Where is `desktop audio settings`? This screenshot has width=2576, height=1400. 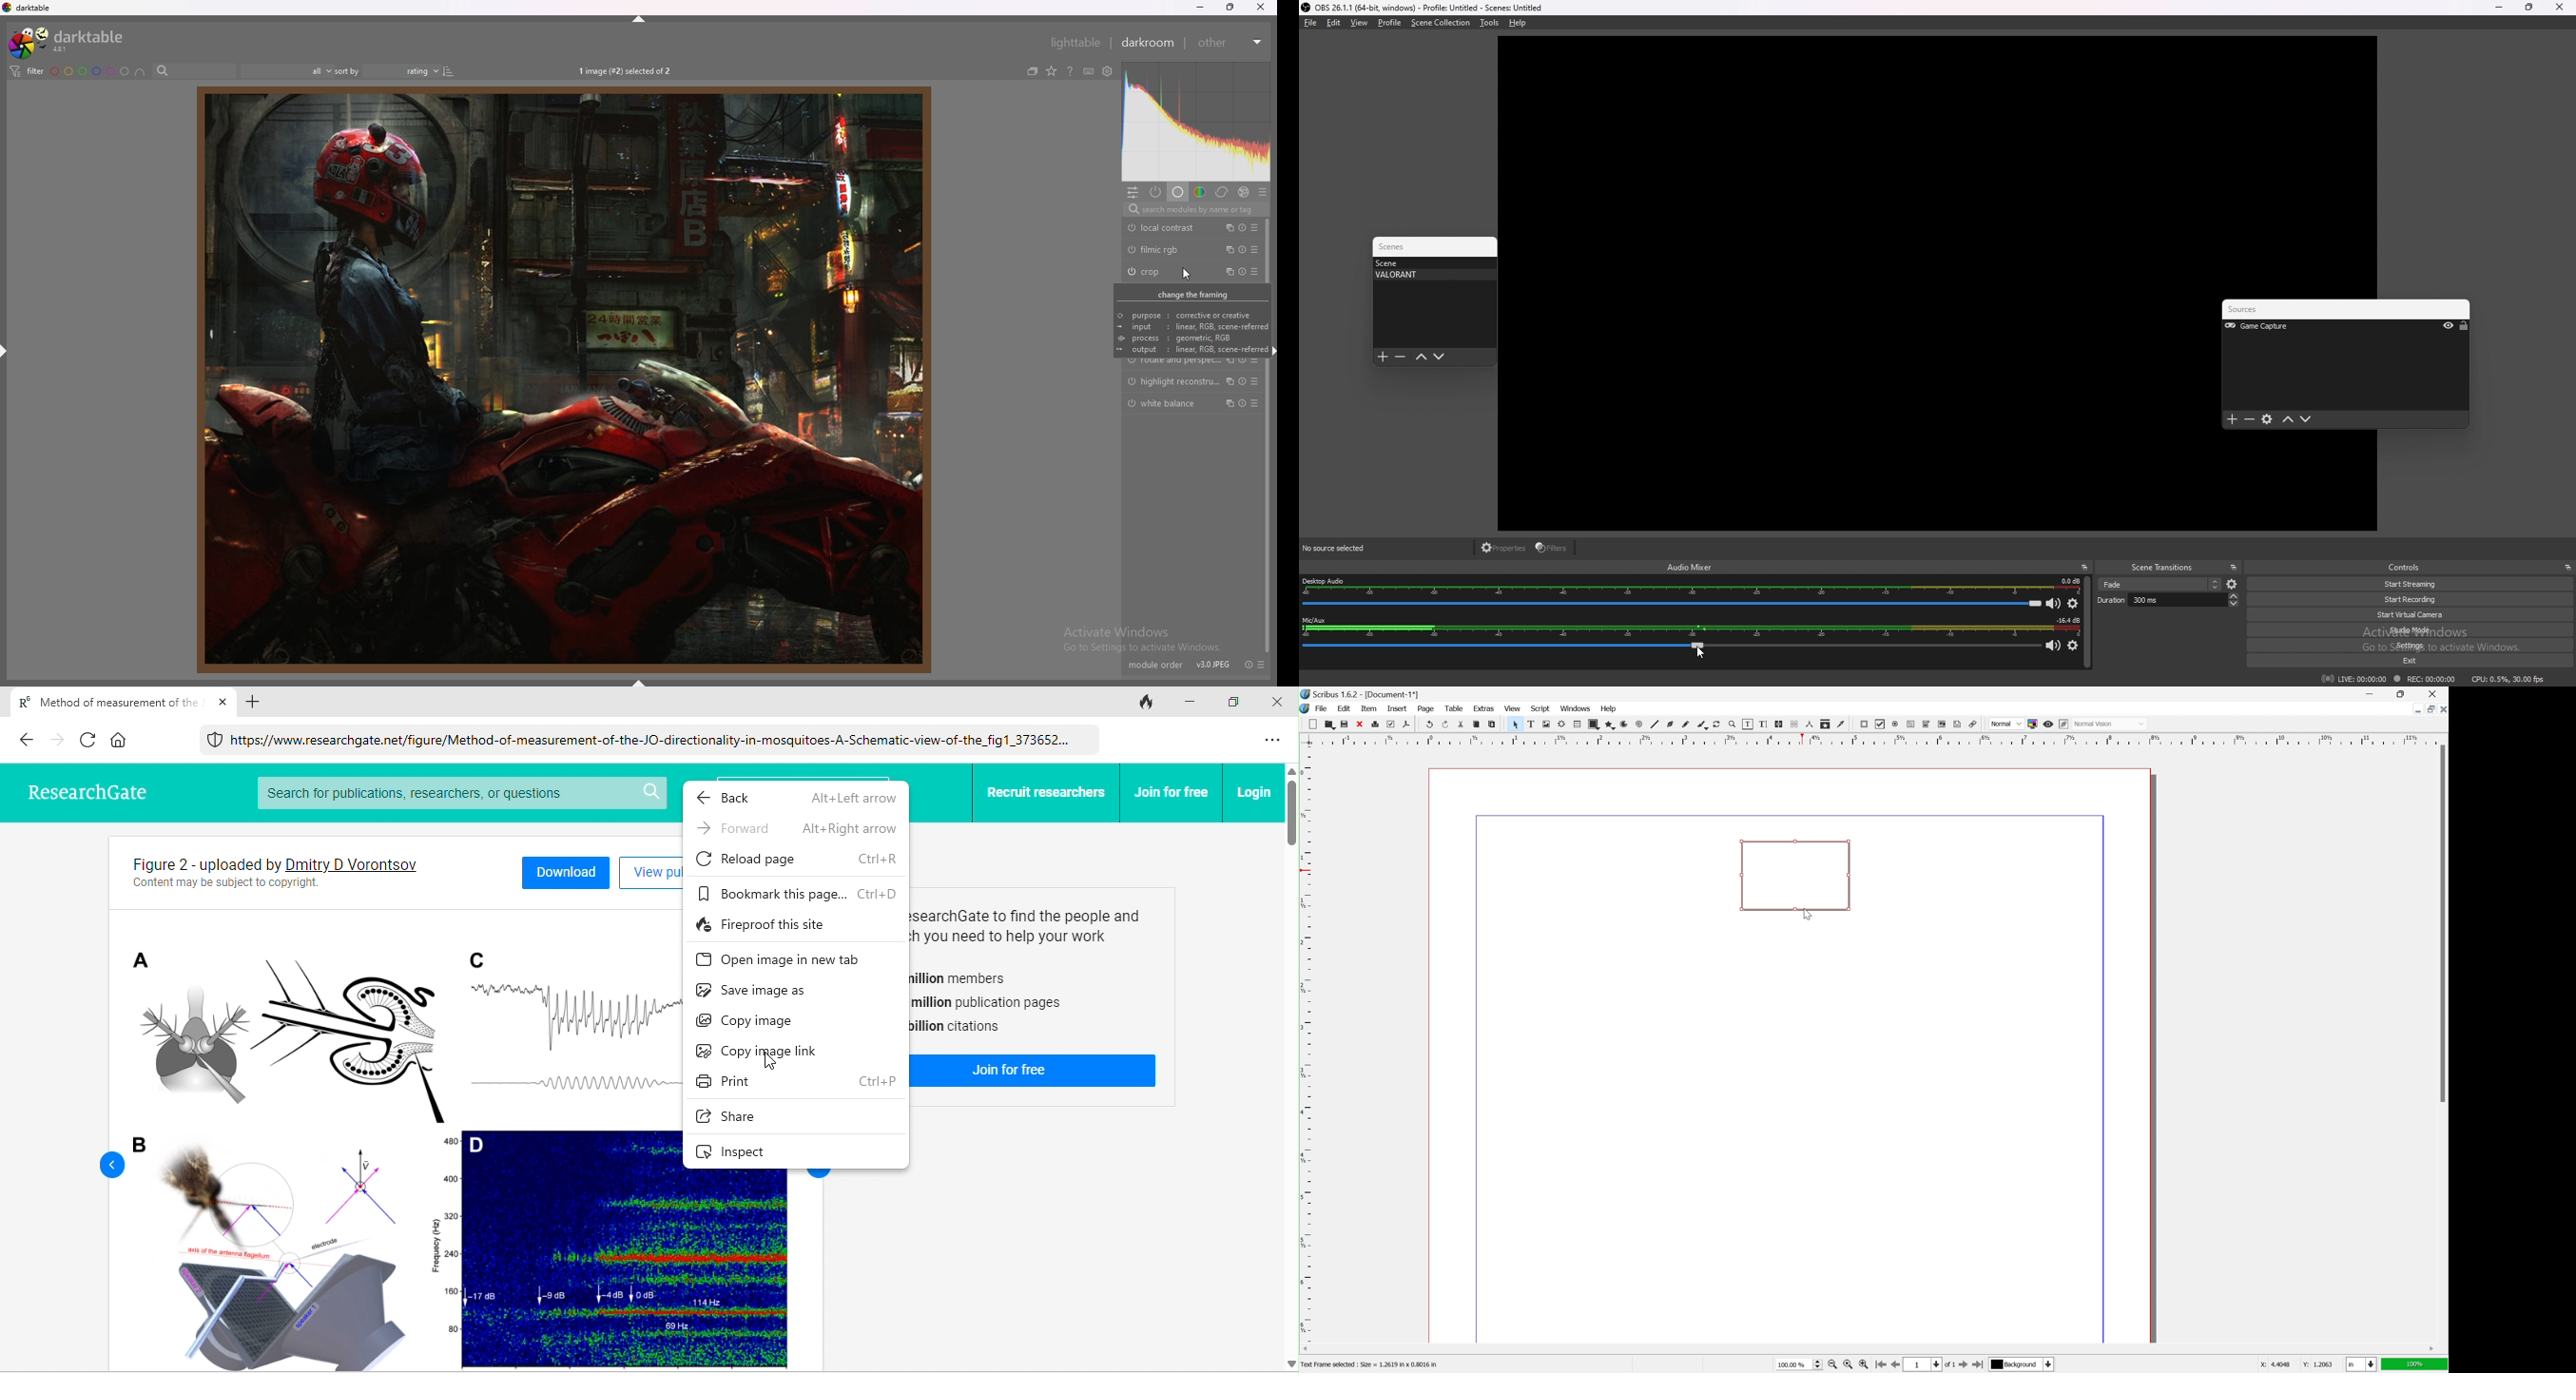 desktop audio settings is located at coordinates (2073, 603).